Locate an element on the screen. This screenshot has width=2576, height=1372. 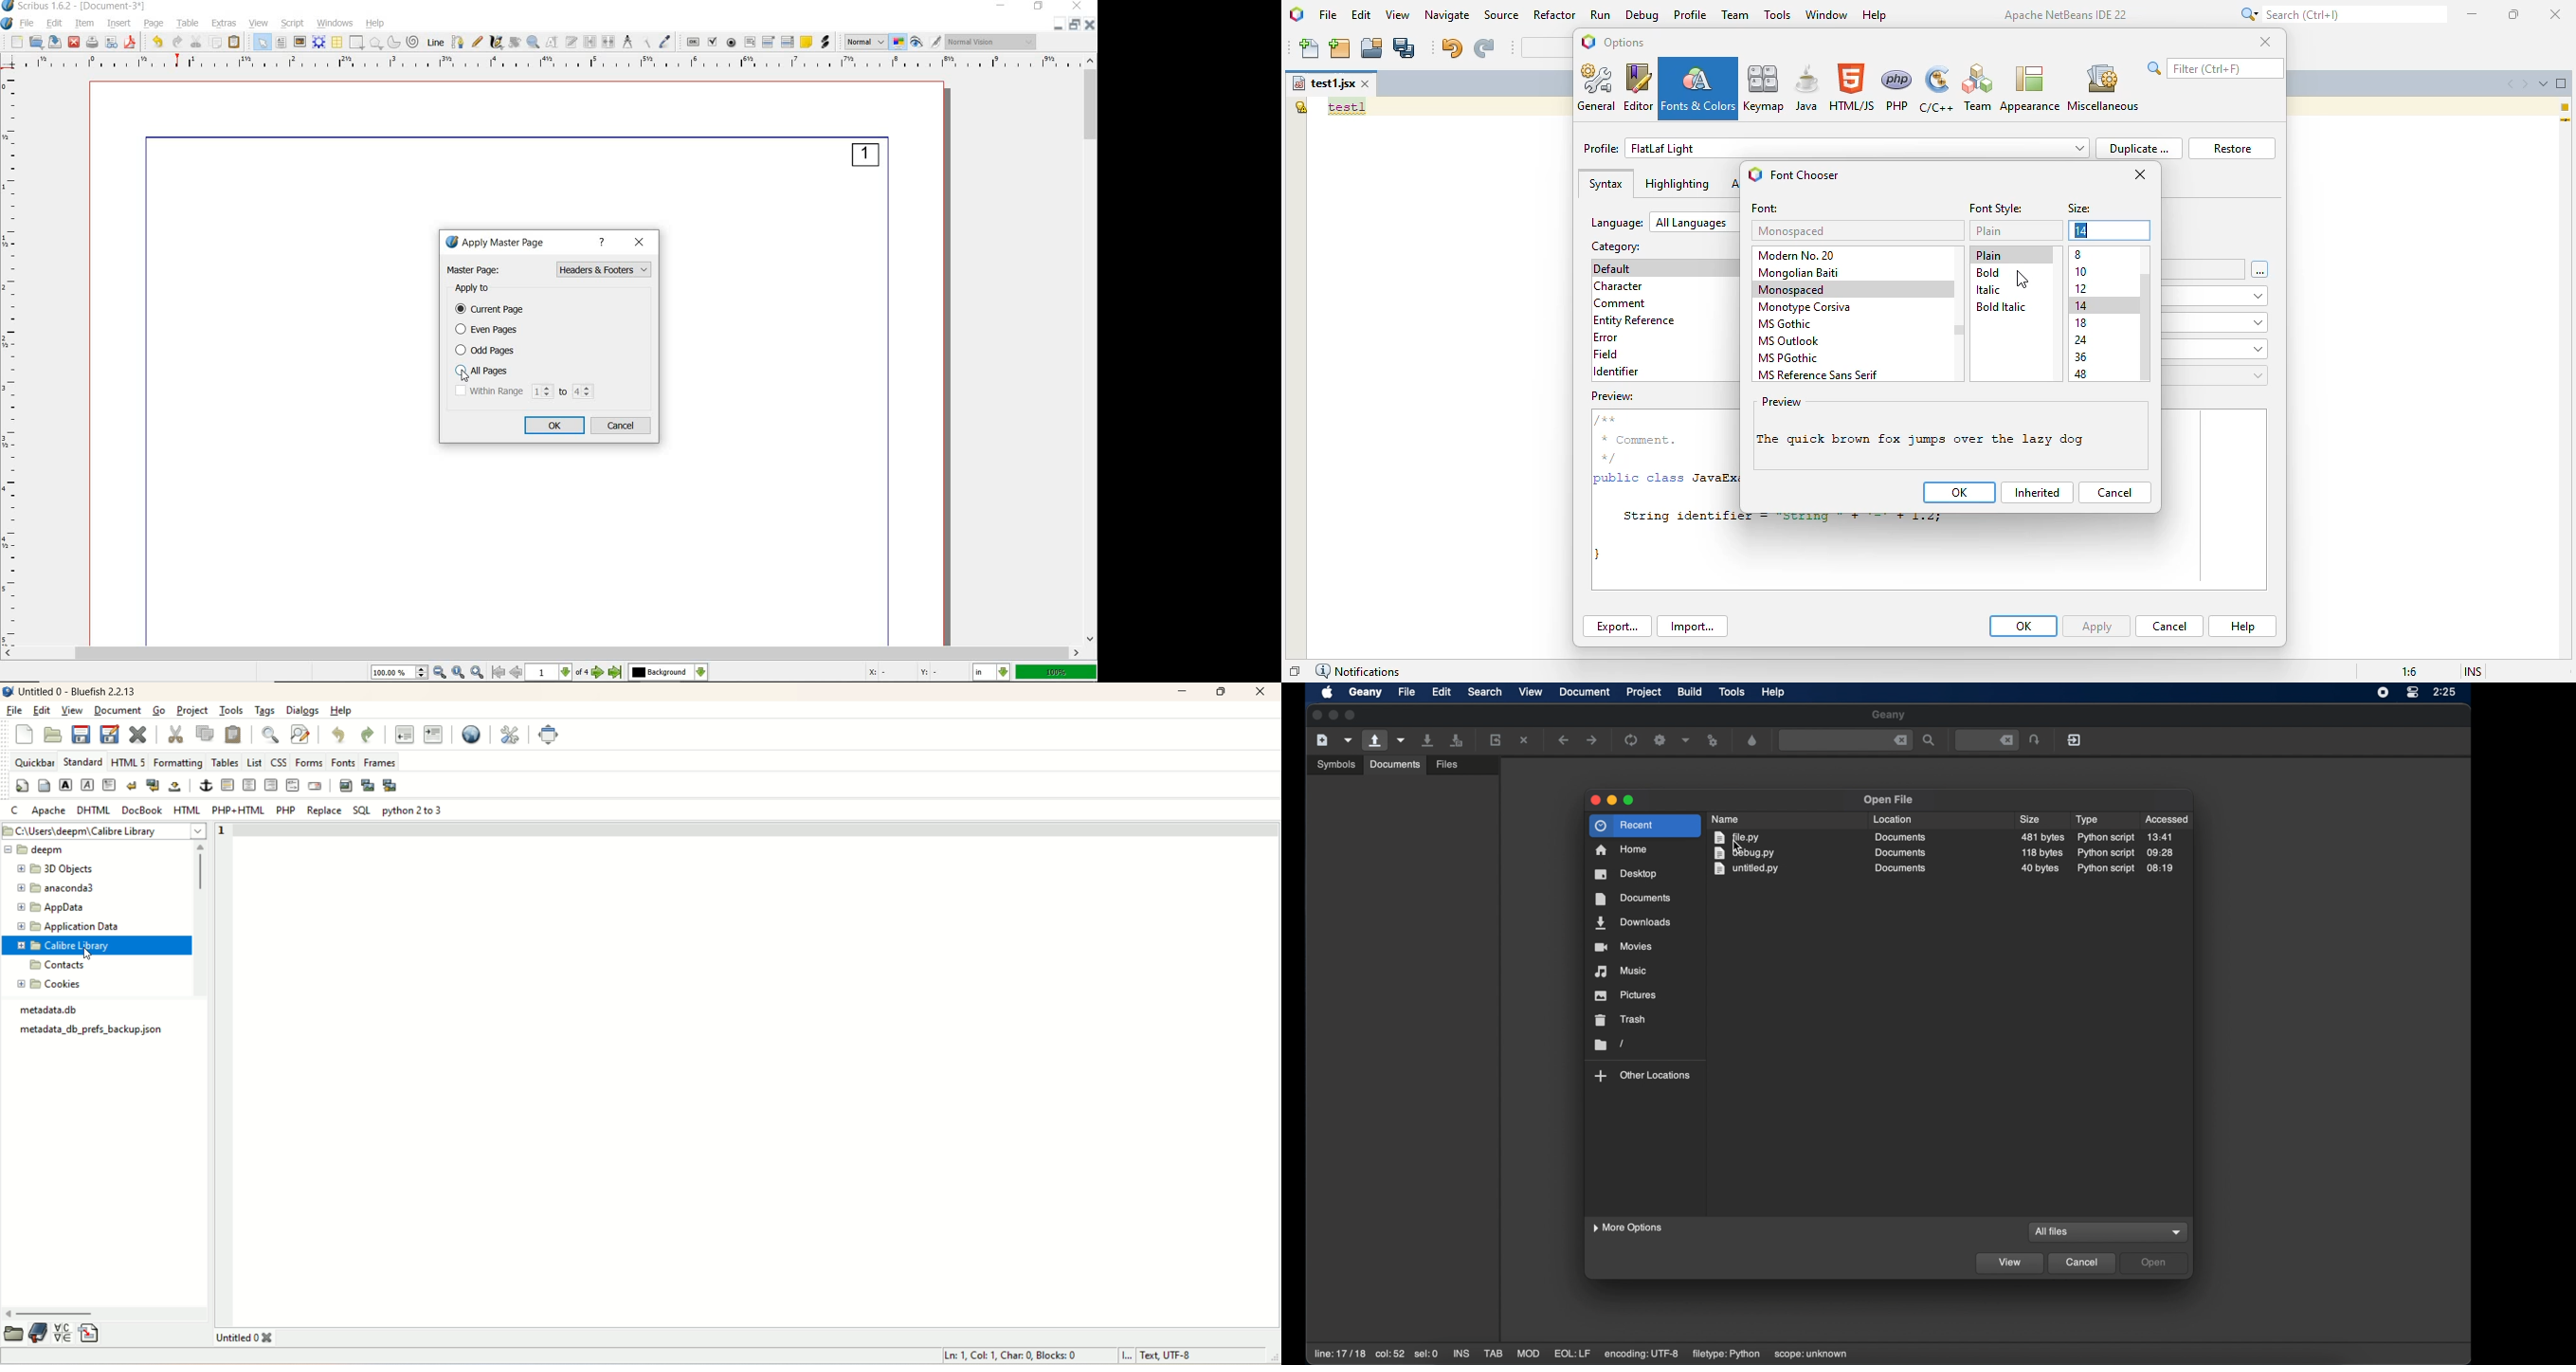
Master page is located at coordinates (475, 269).